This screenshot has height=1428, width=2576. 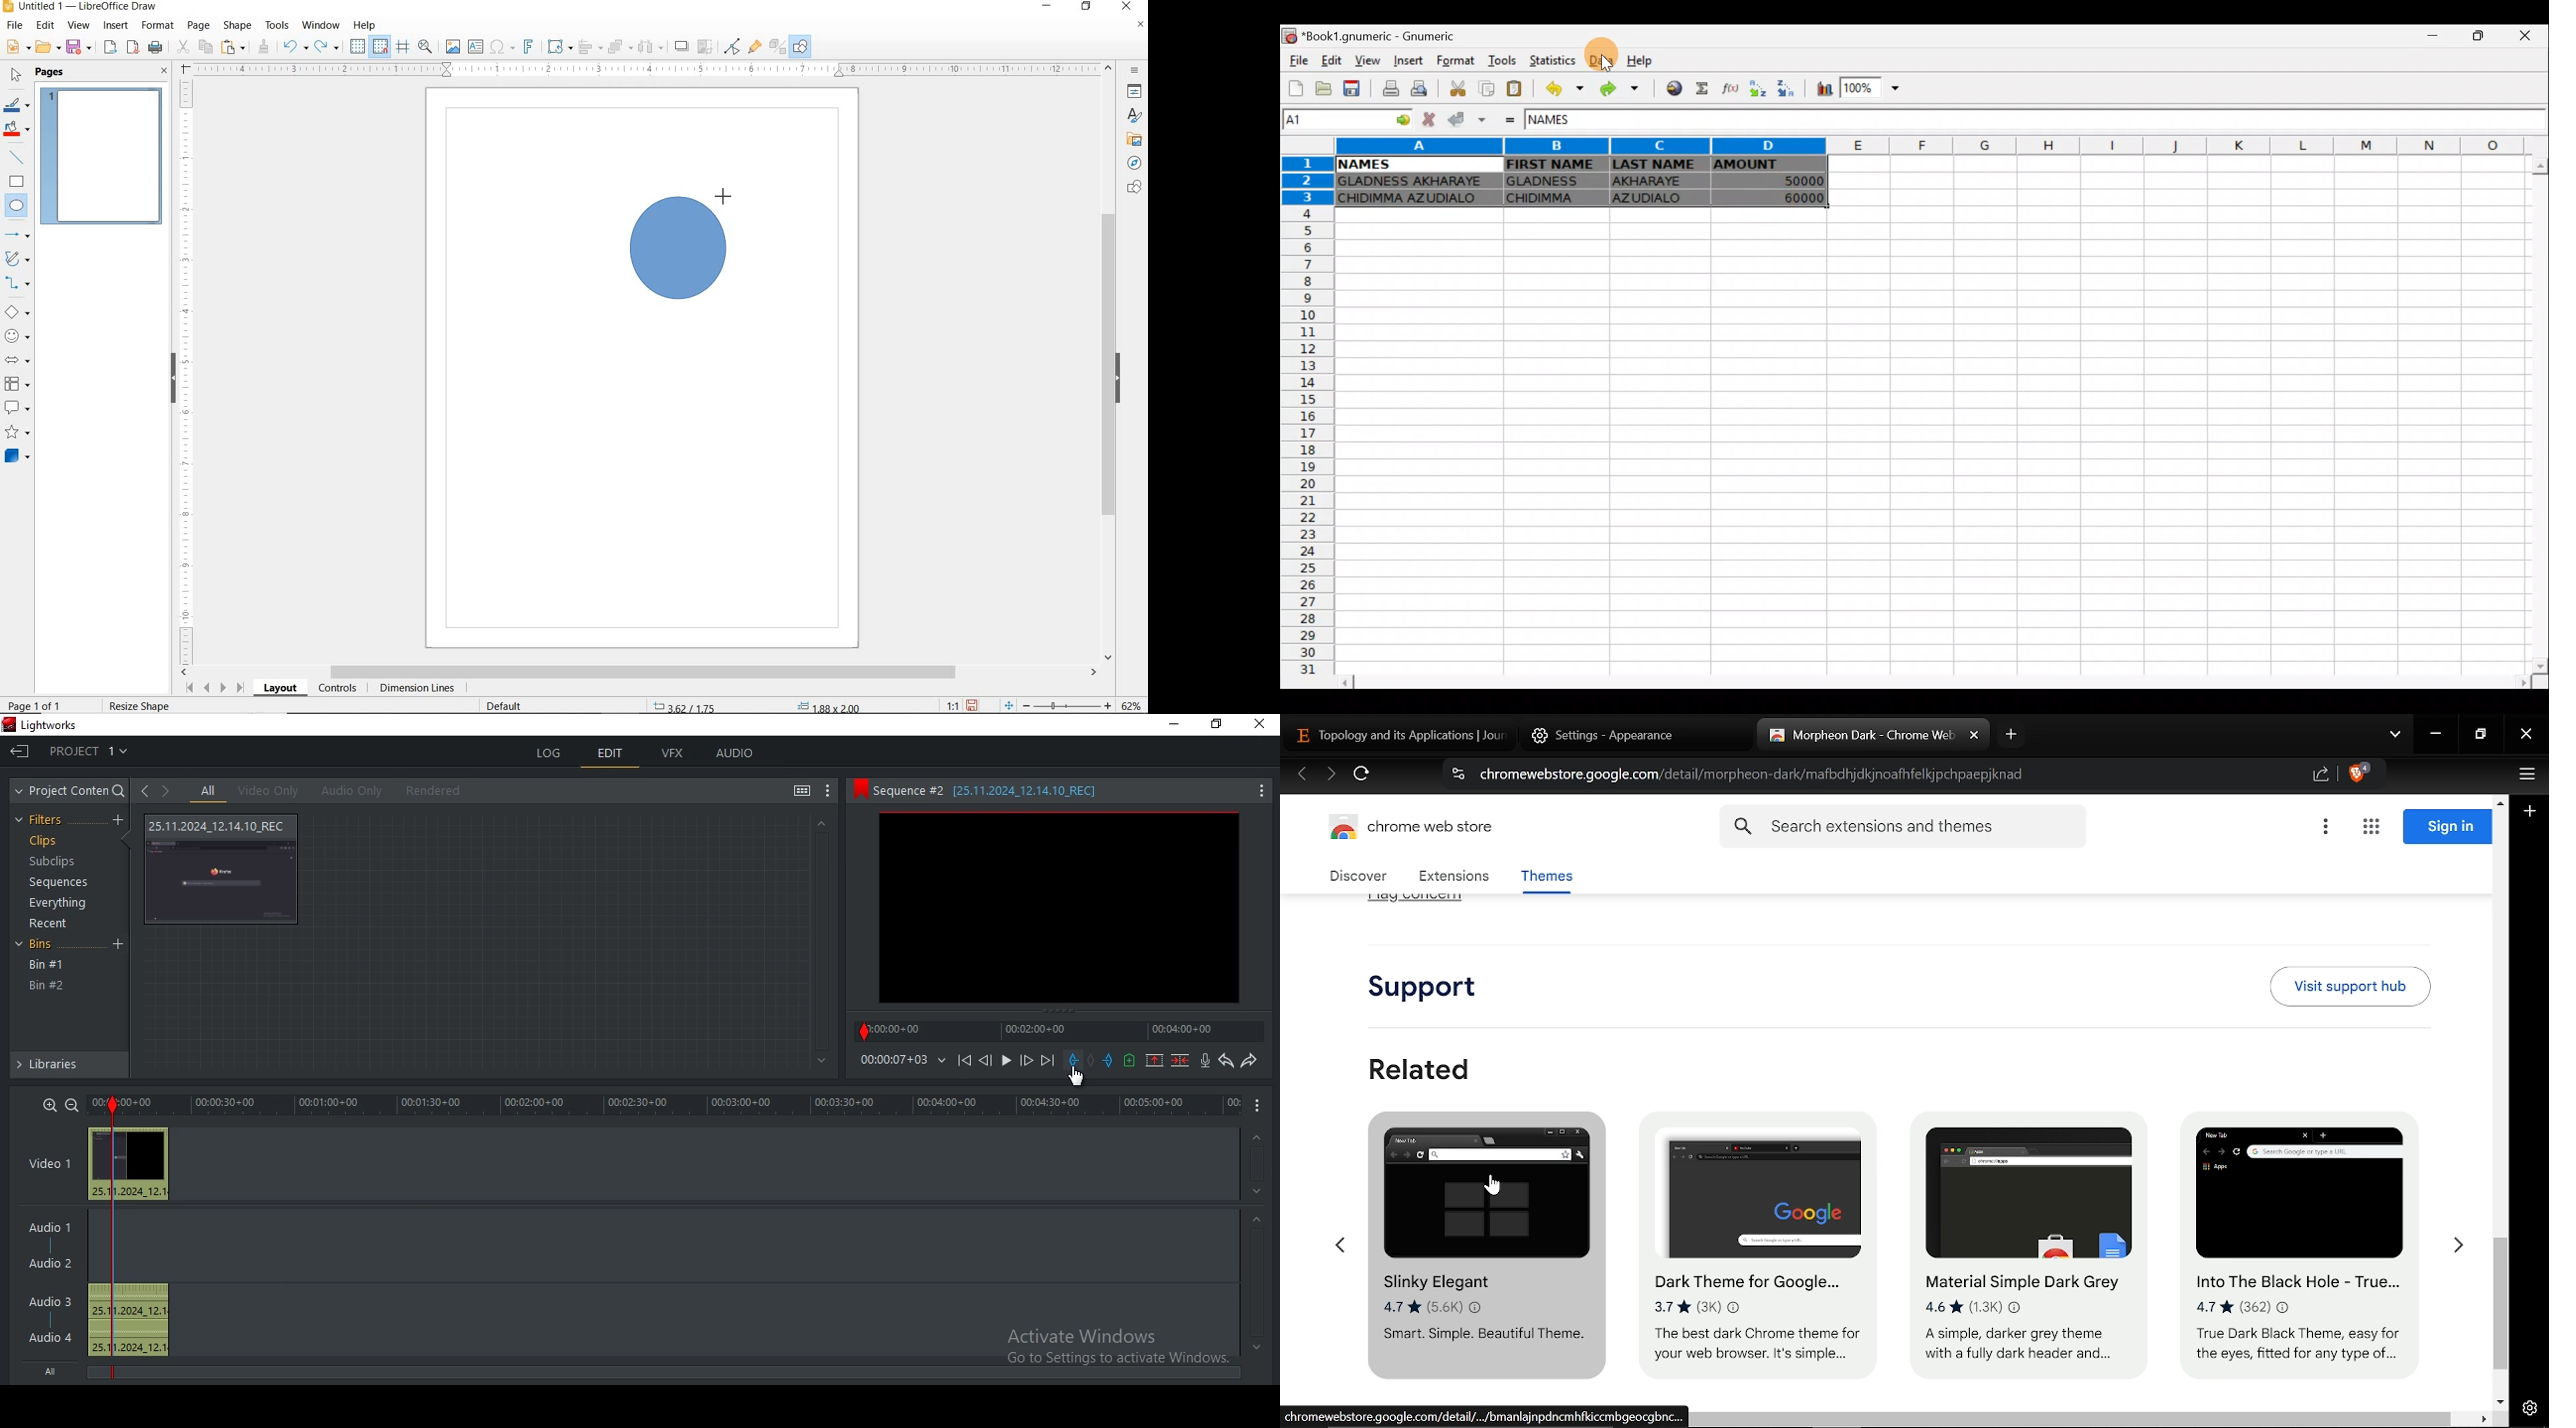 I want to click on ZOOM OUT OR ZOOM IN, so click(x=1059, y=706).